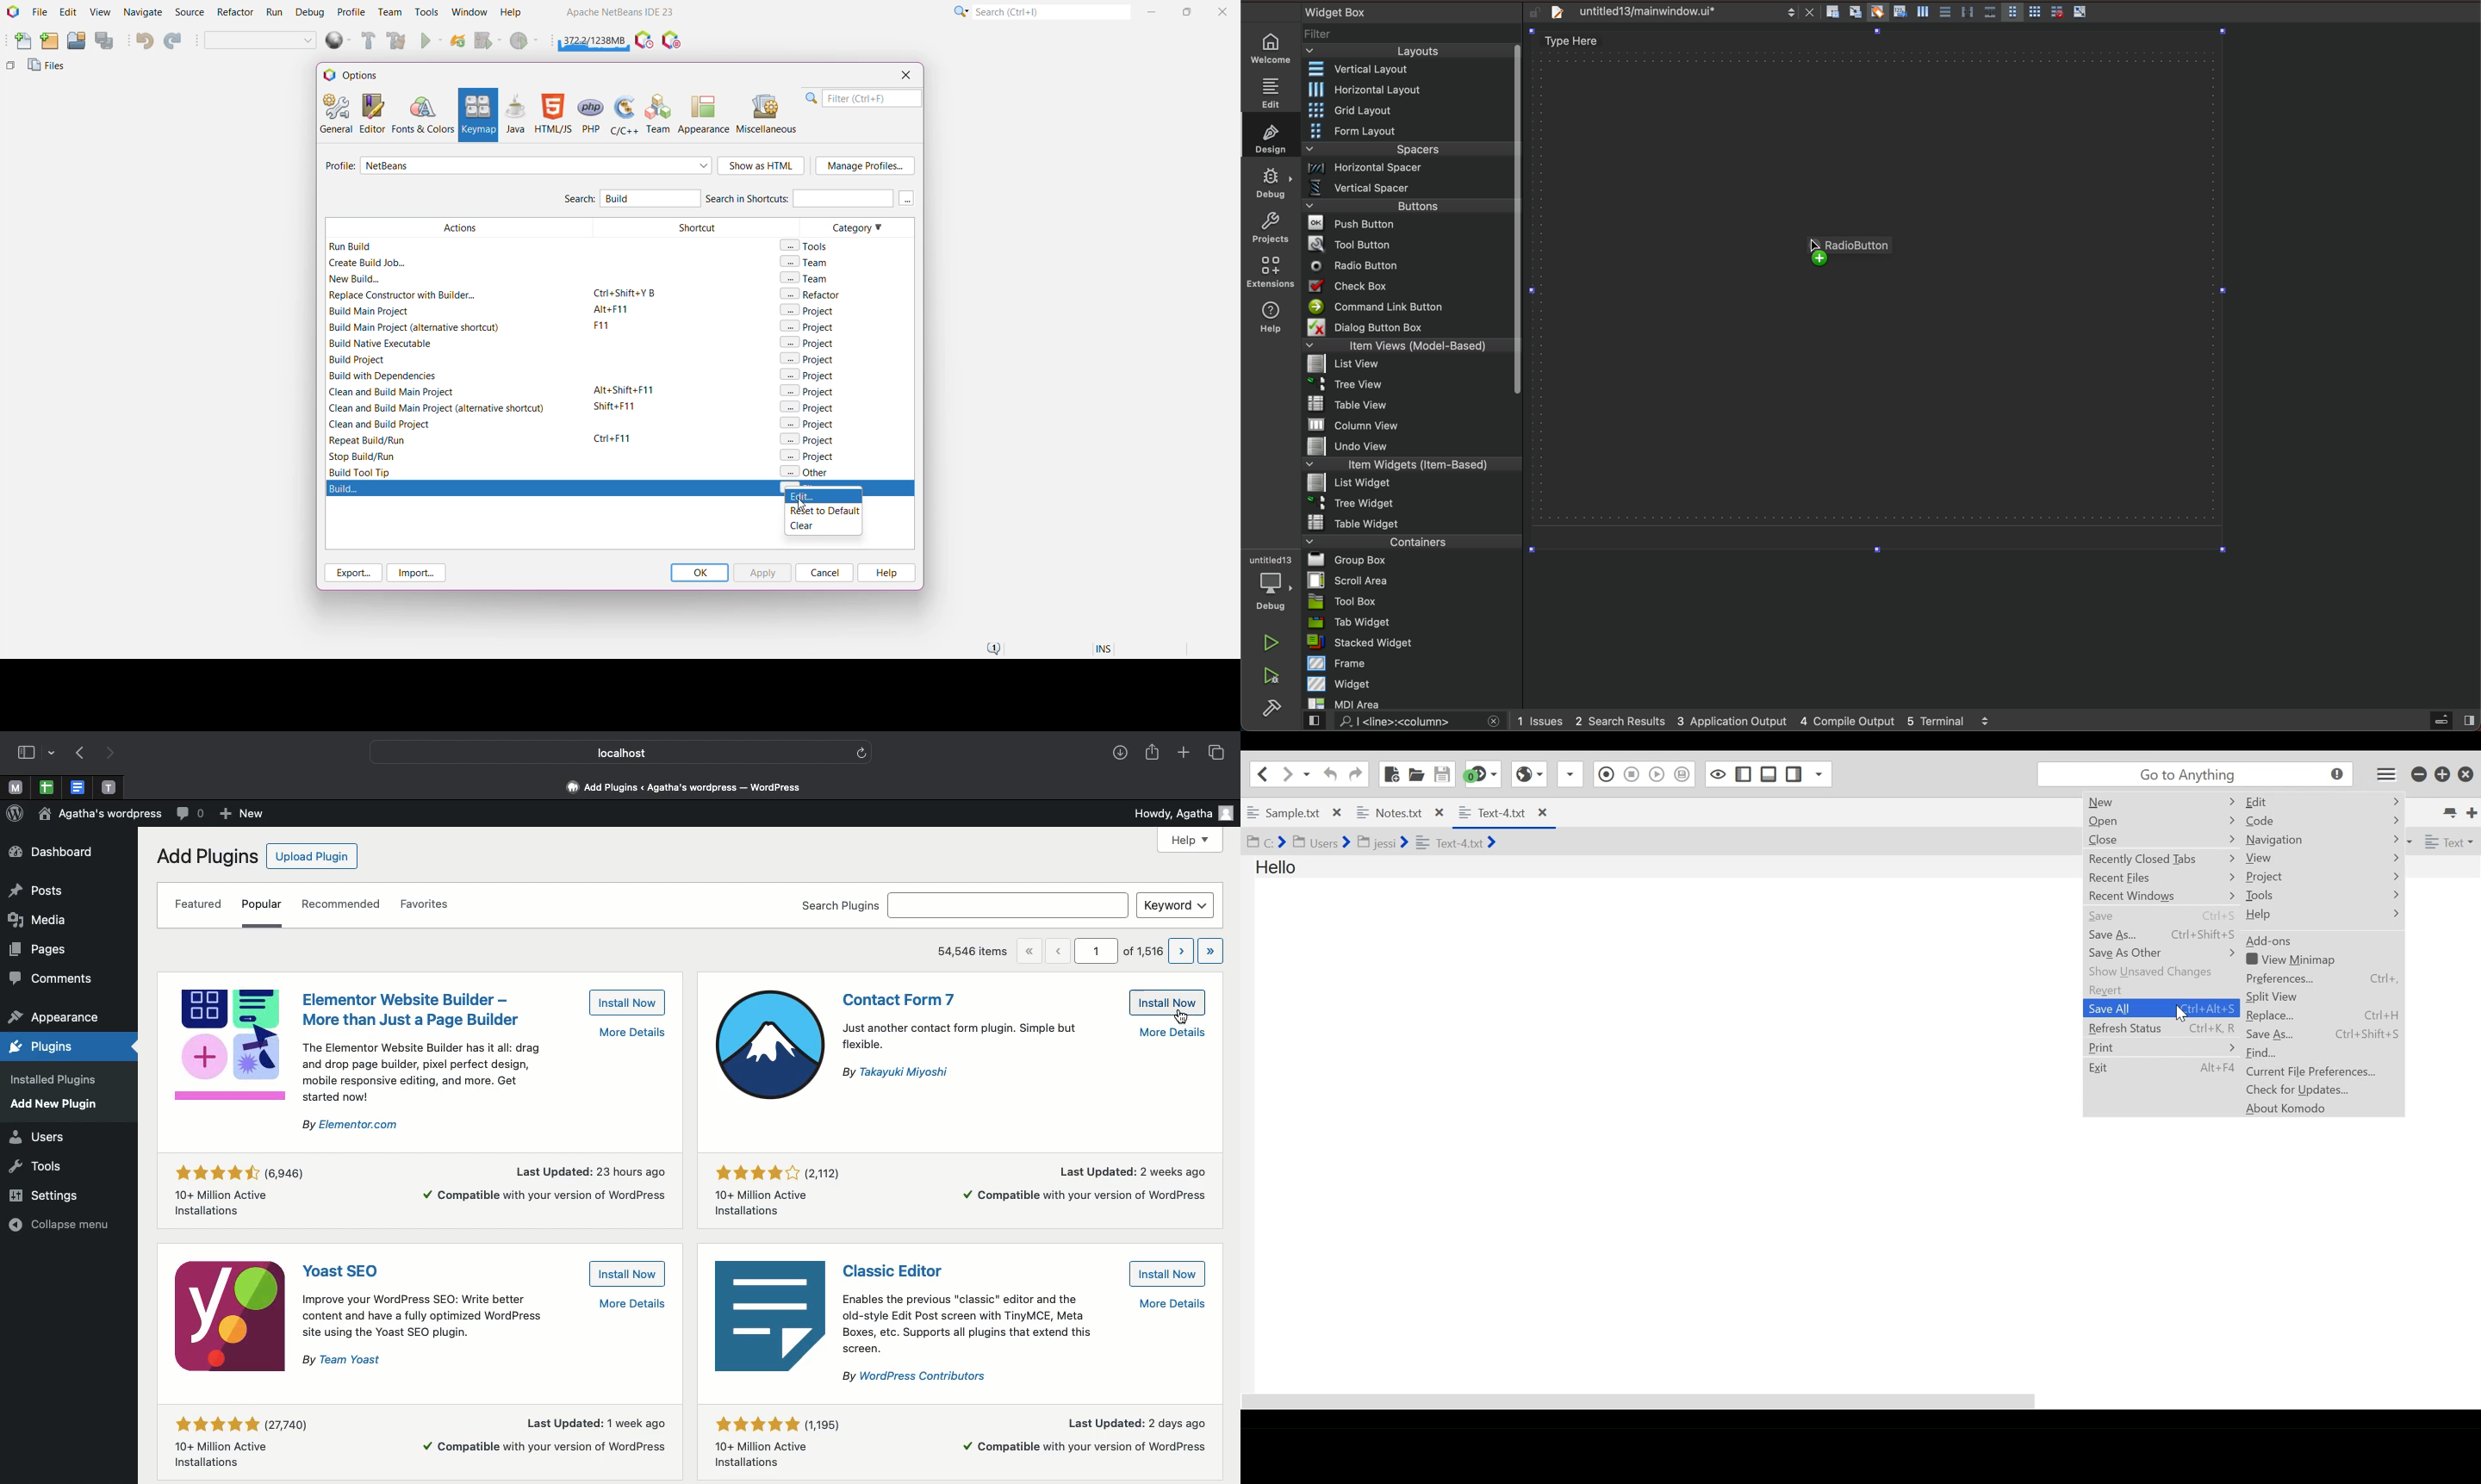 This screenshot has width=2492, height=1484. I want to click on item views, so click(1406, 348).